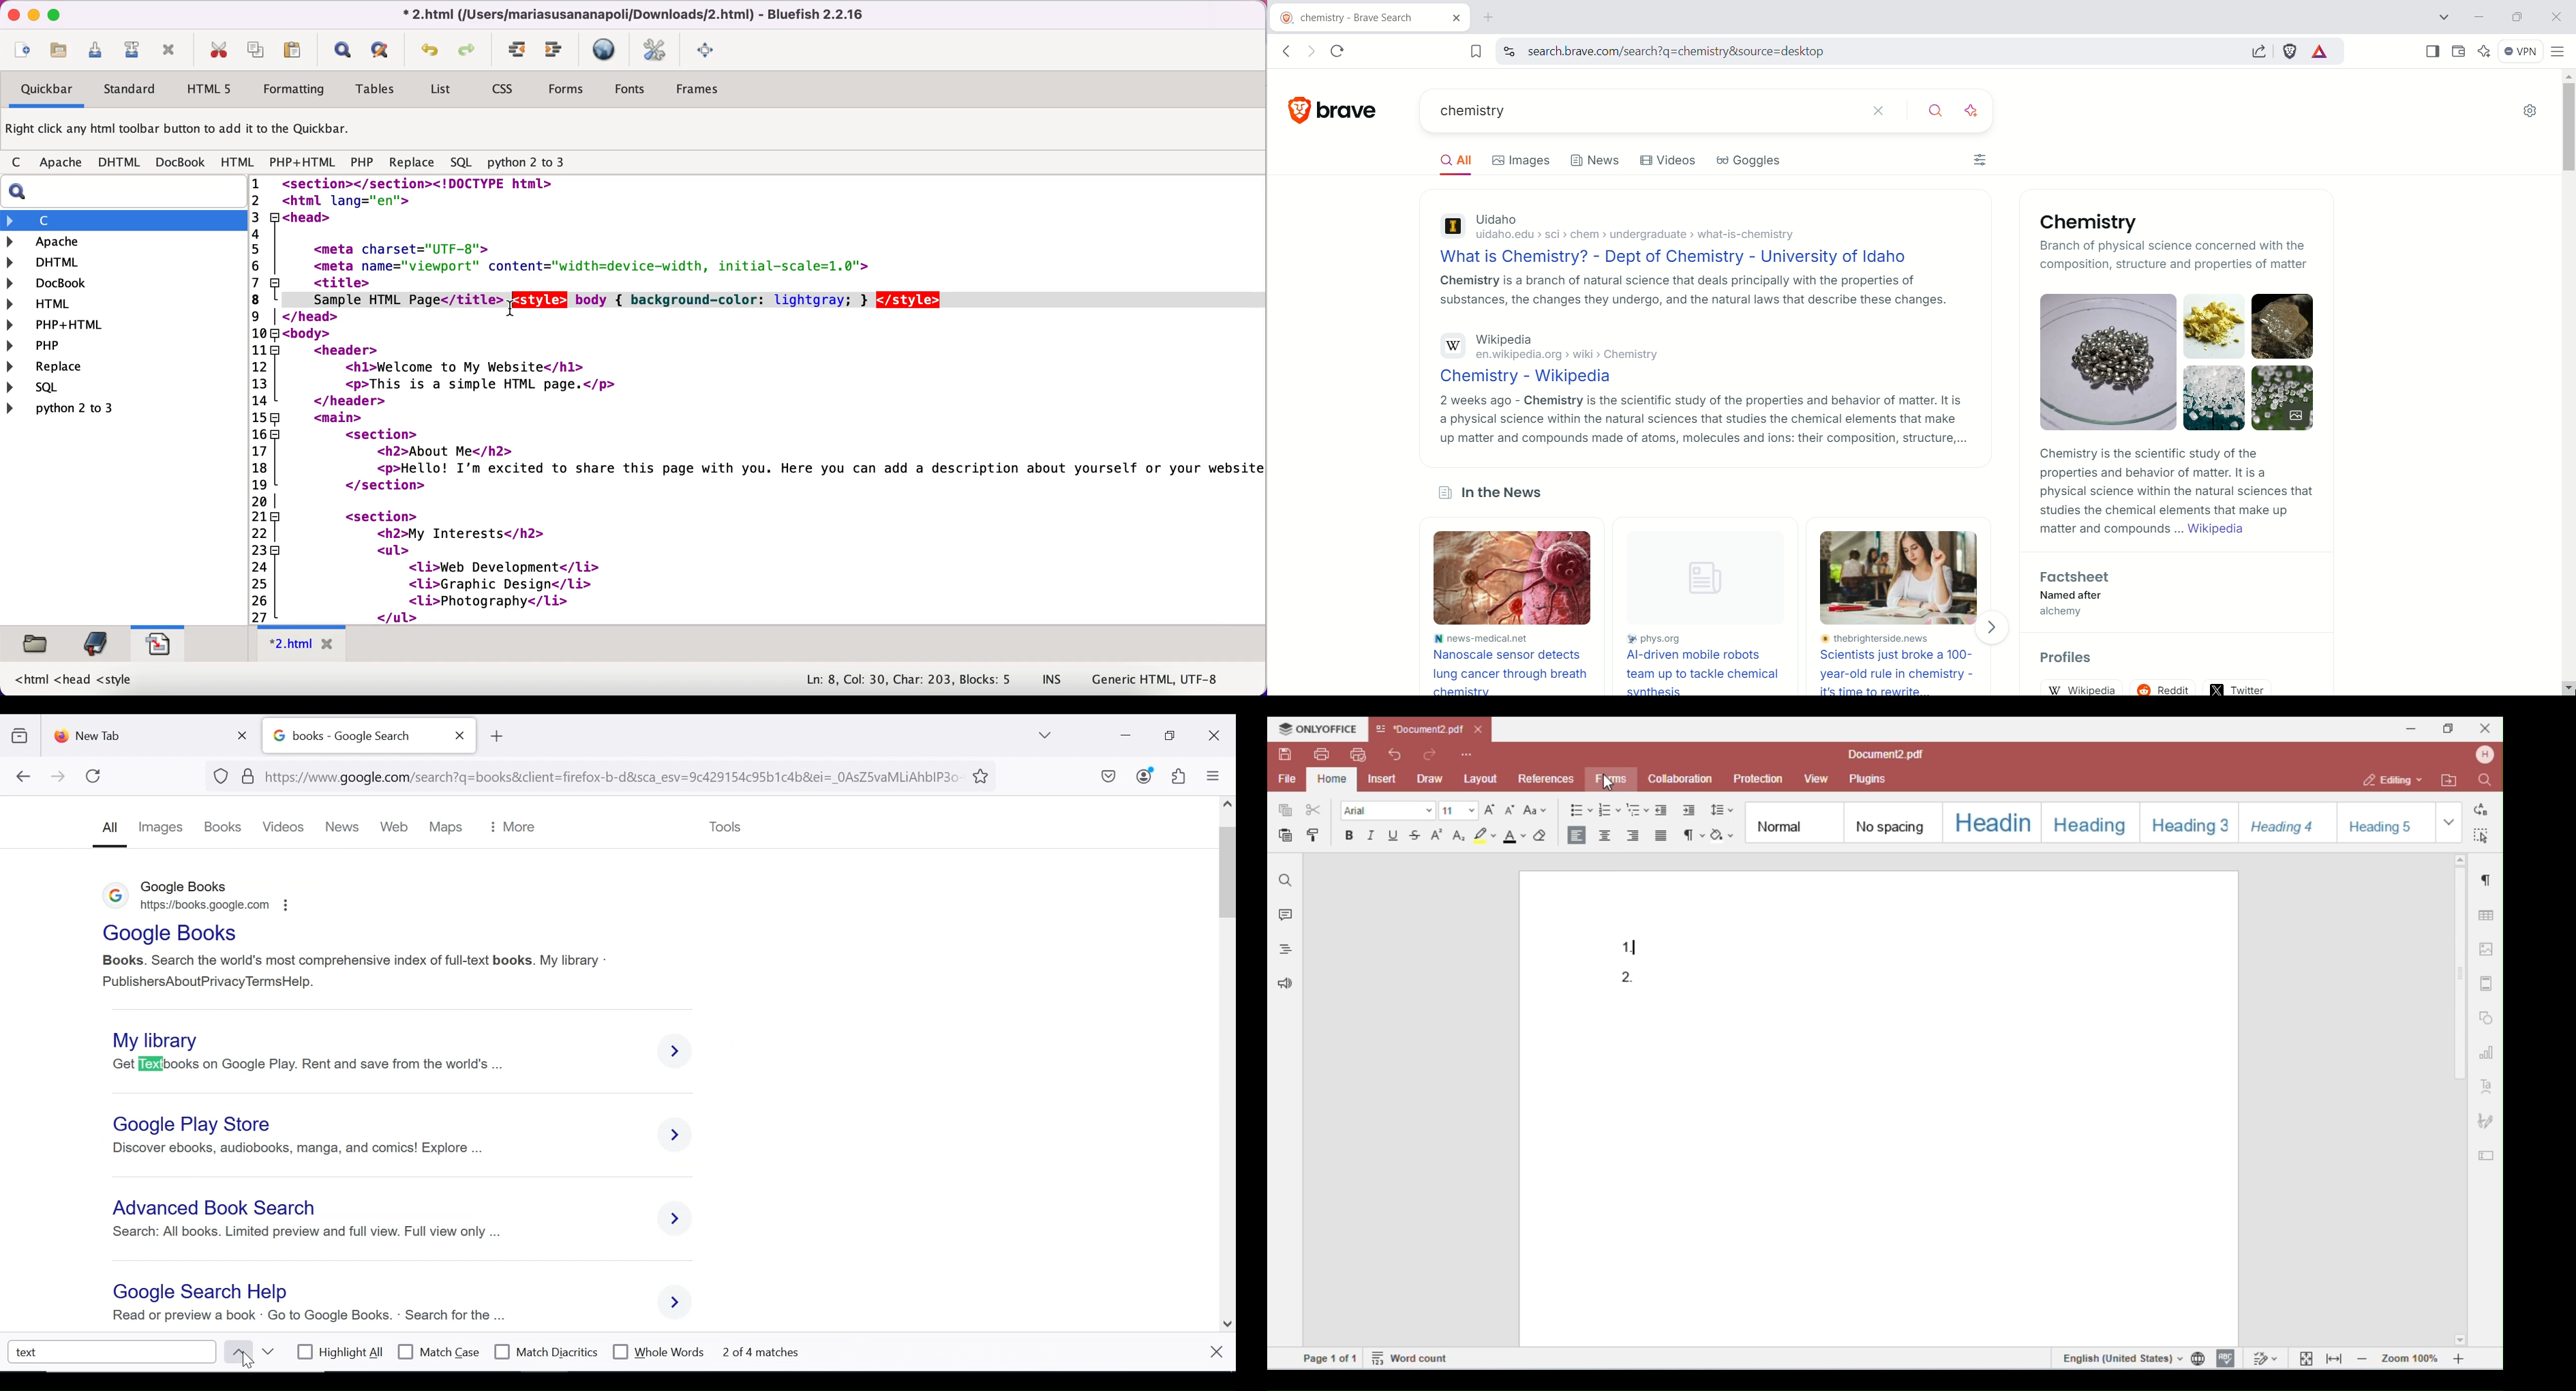  I want to click on new tB, so click(496, 736).